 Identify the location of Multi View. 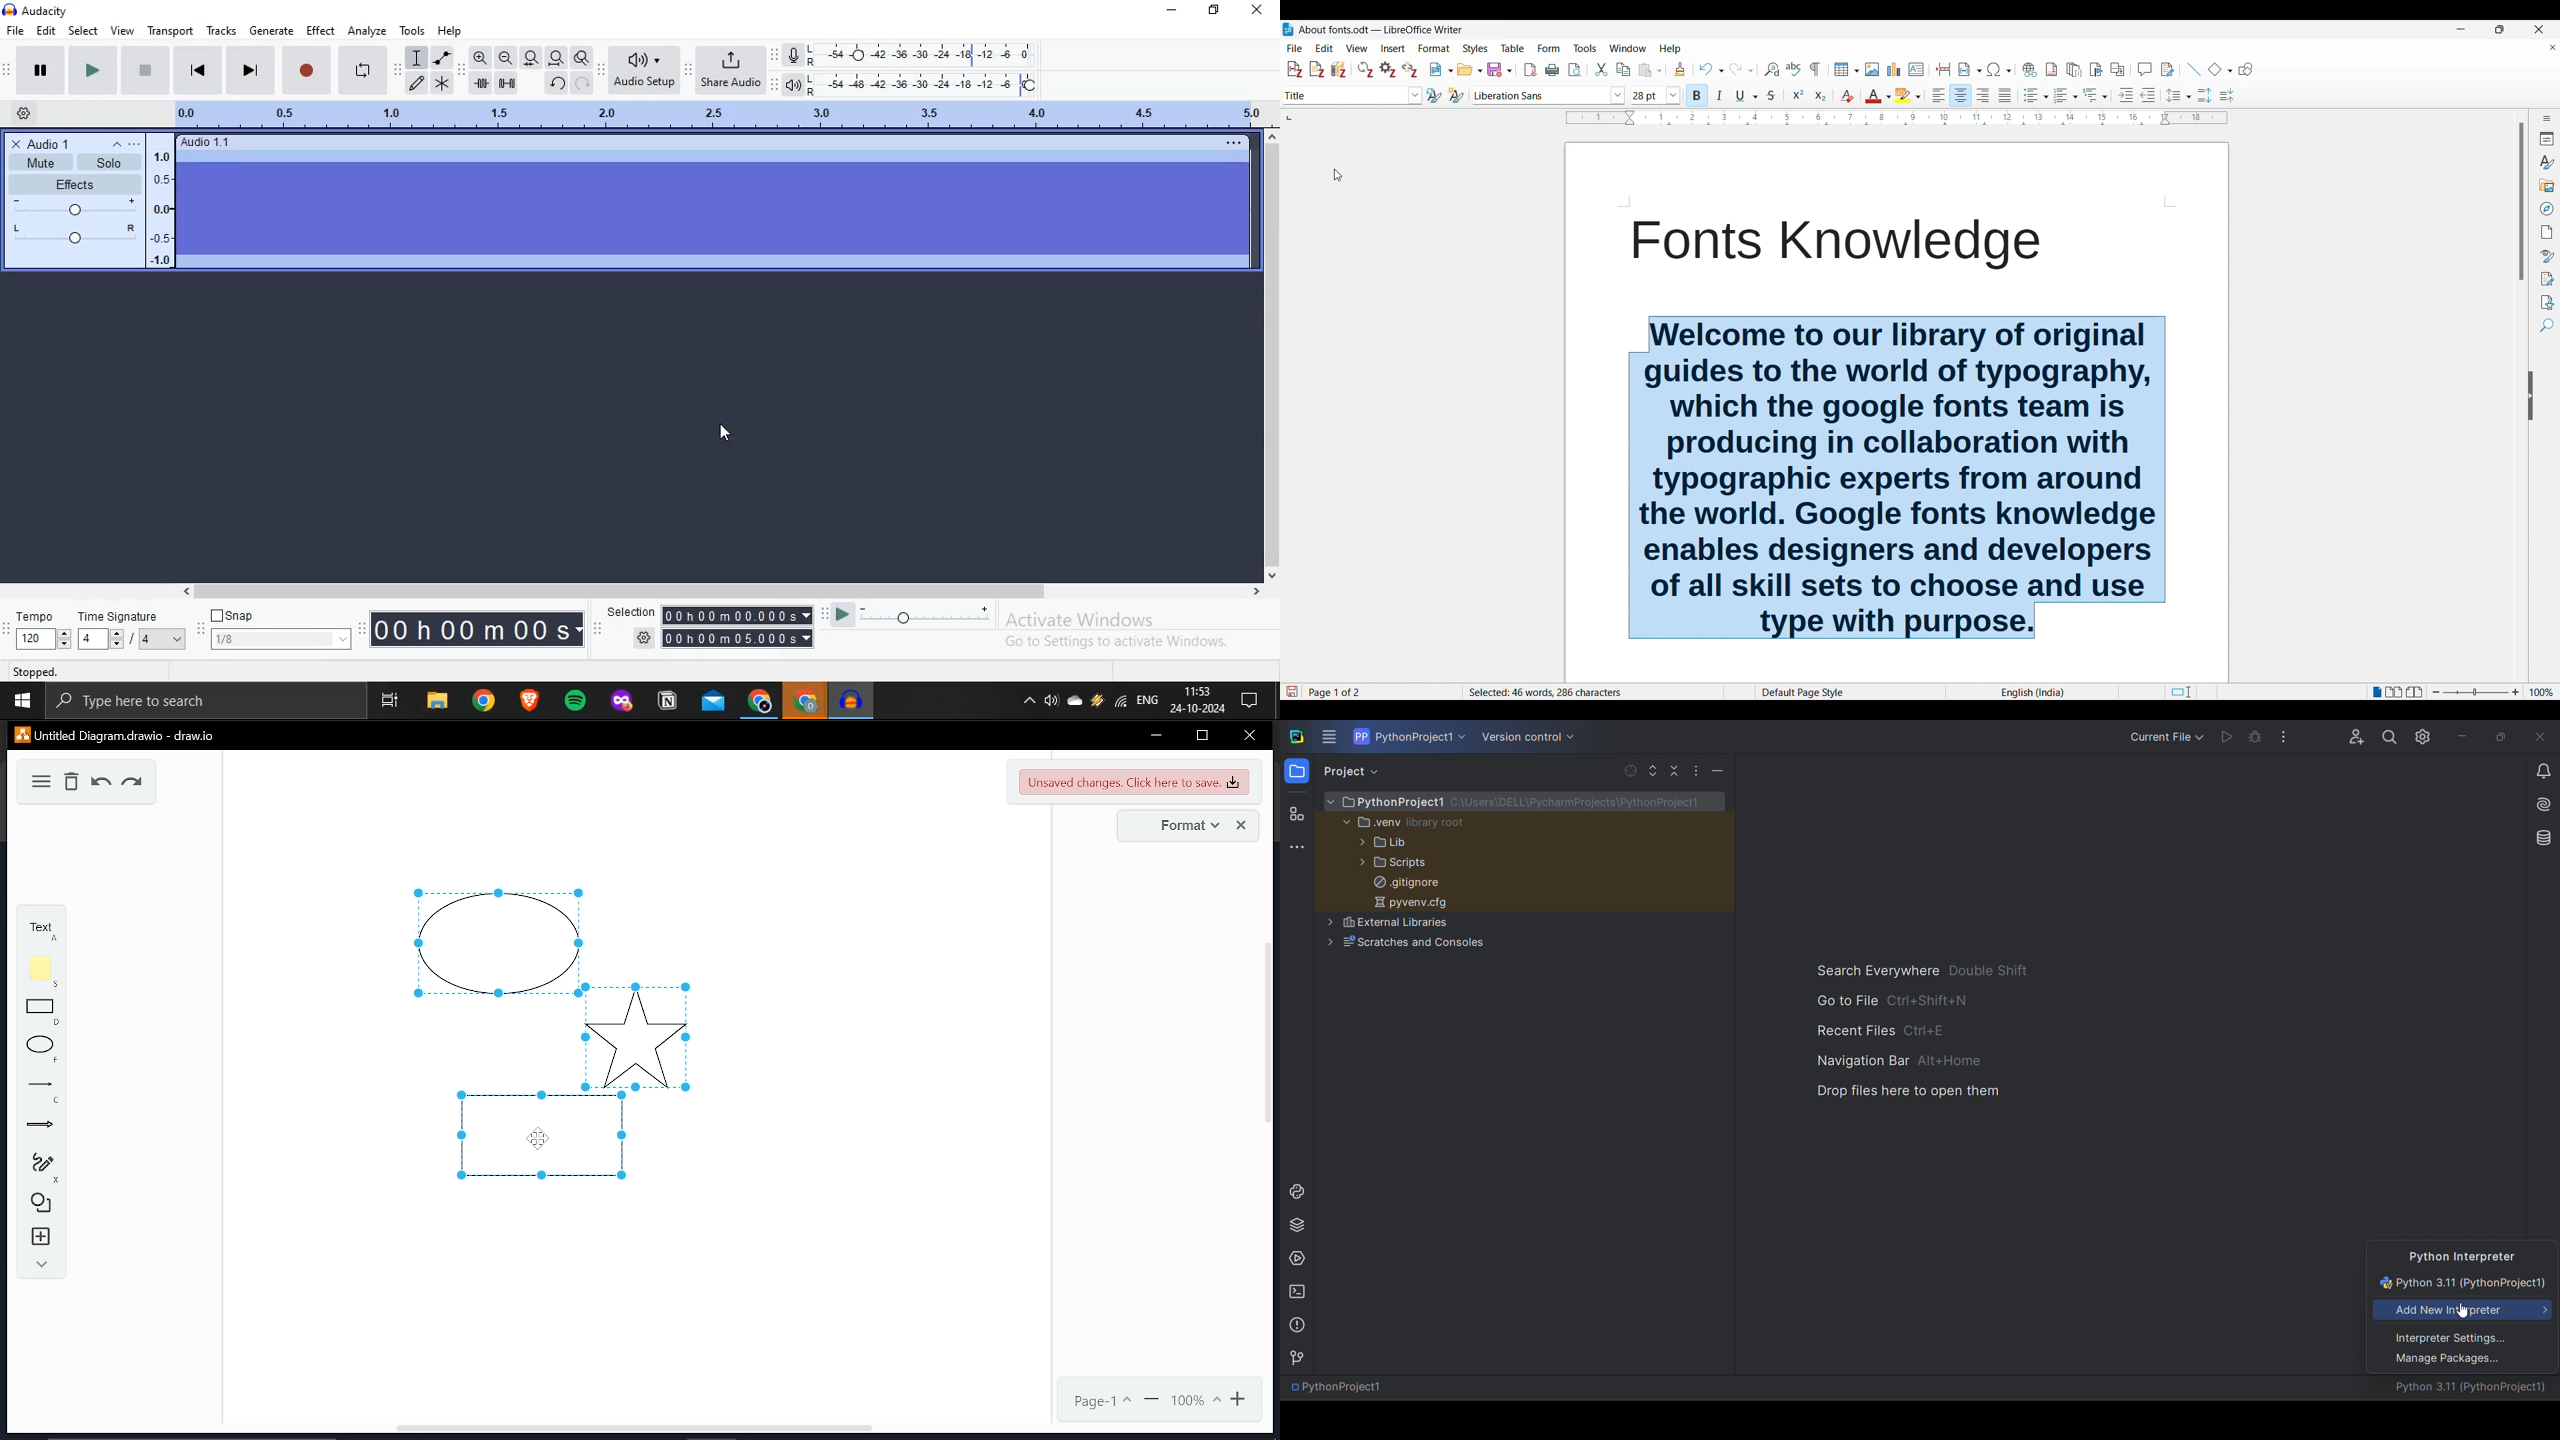
(391, 702).